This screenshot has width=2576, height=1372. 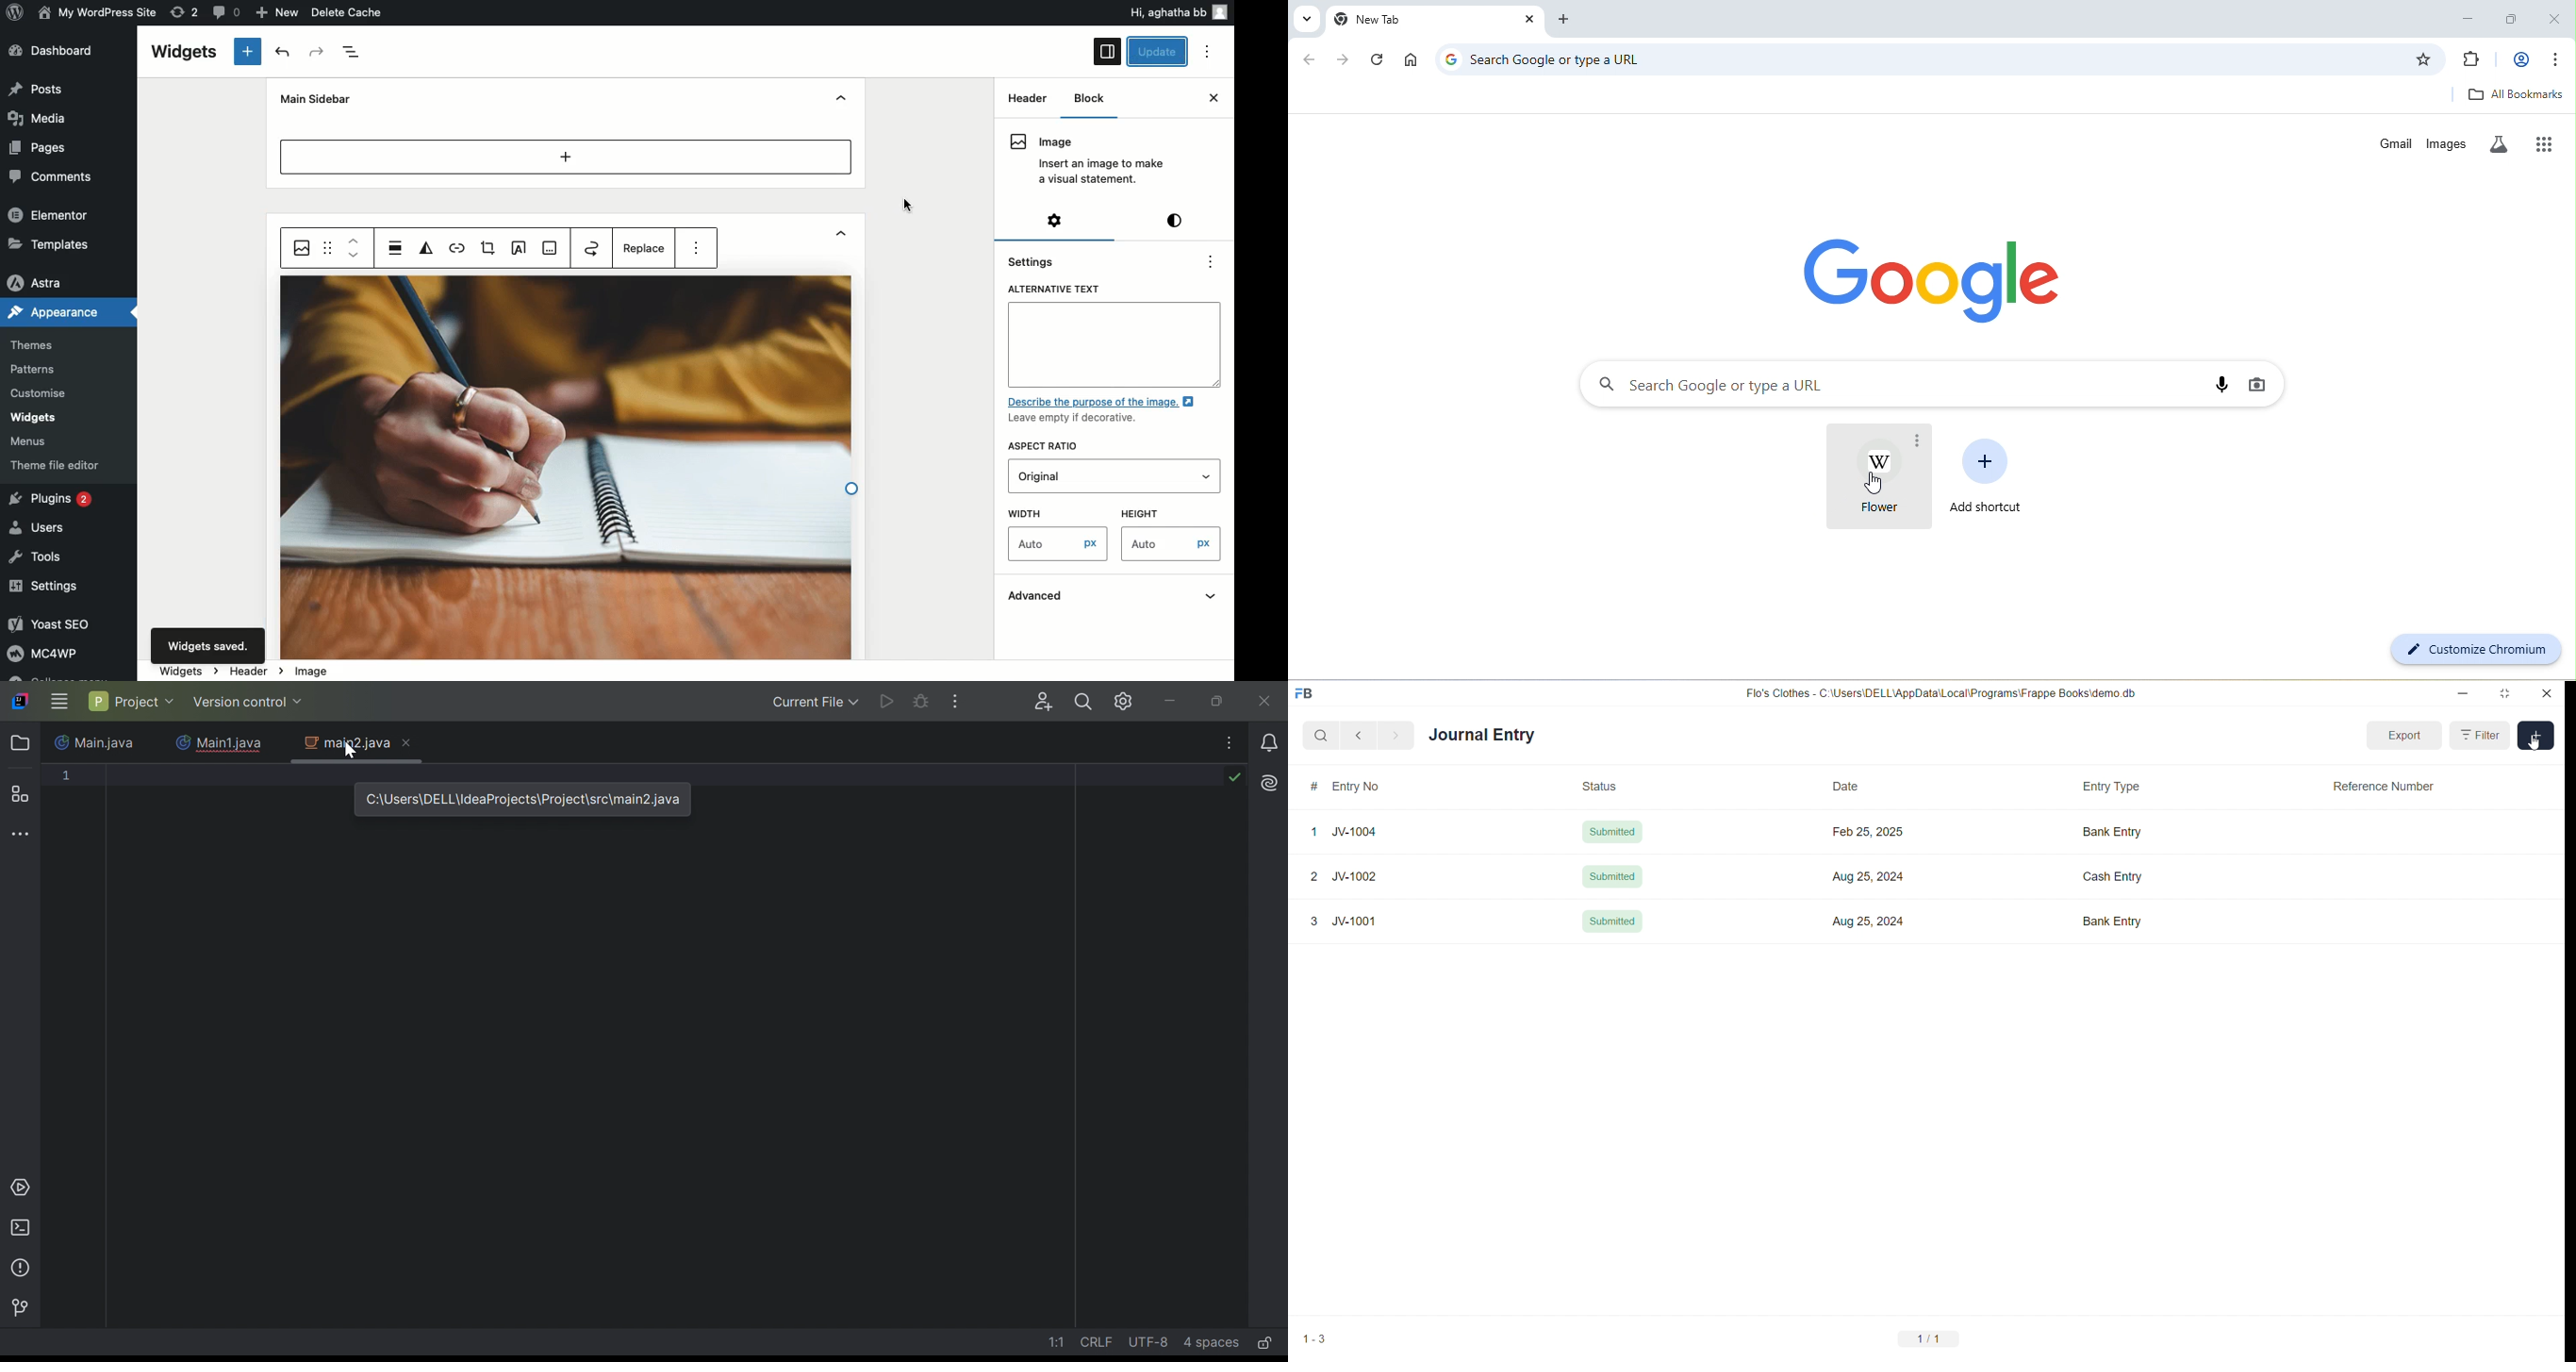 What do you see at coordinates (31, 443) in the screenshot?
I see `Menus` at bounding box center [31, 443].